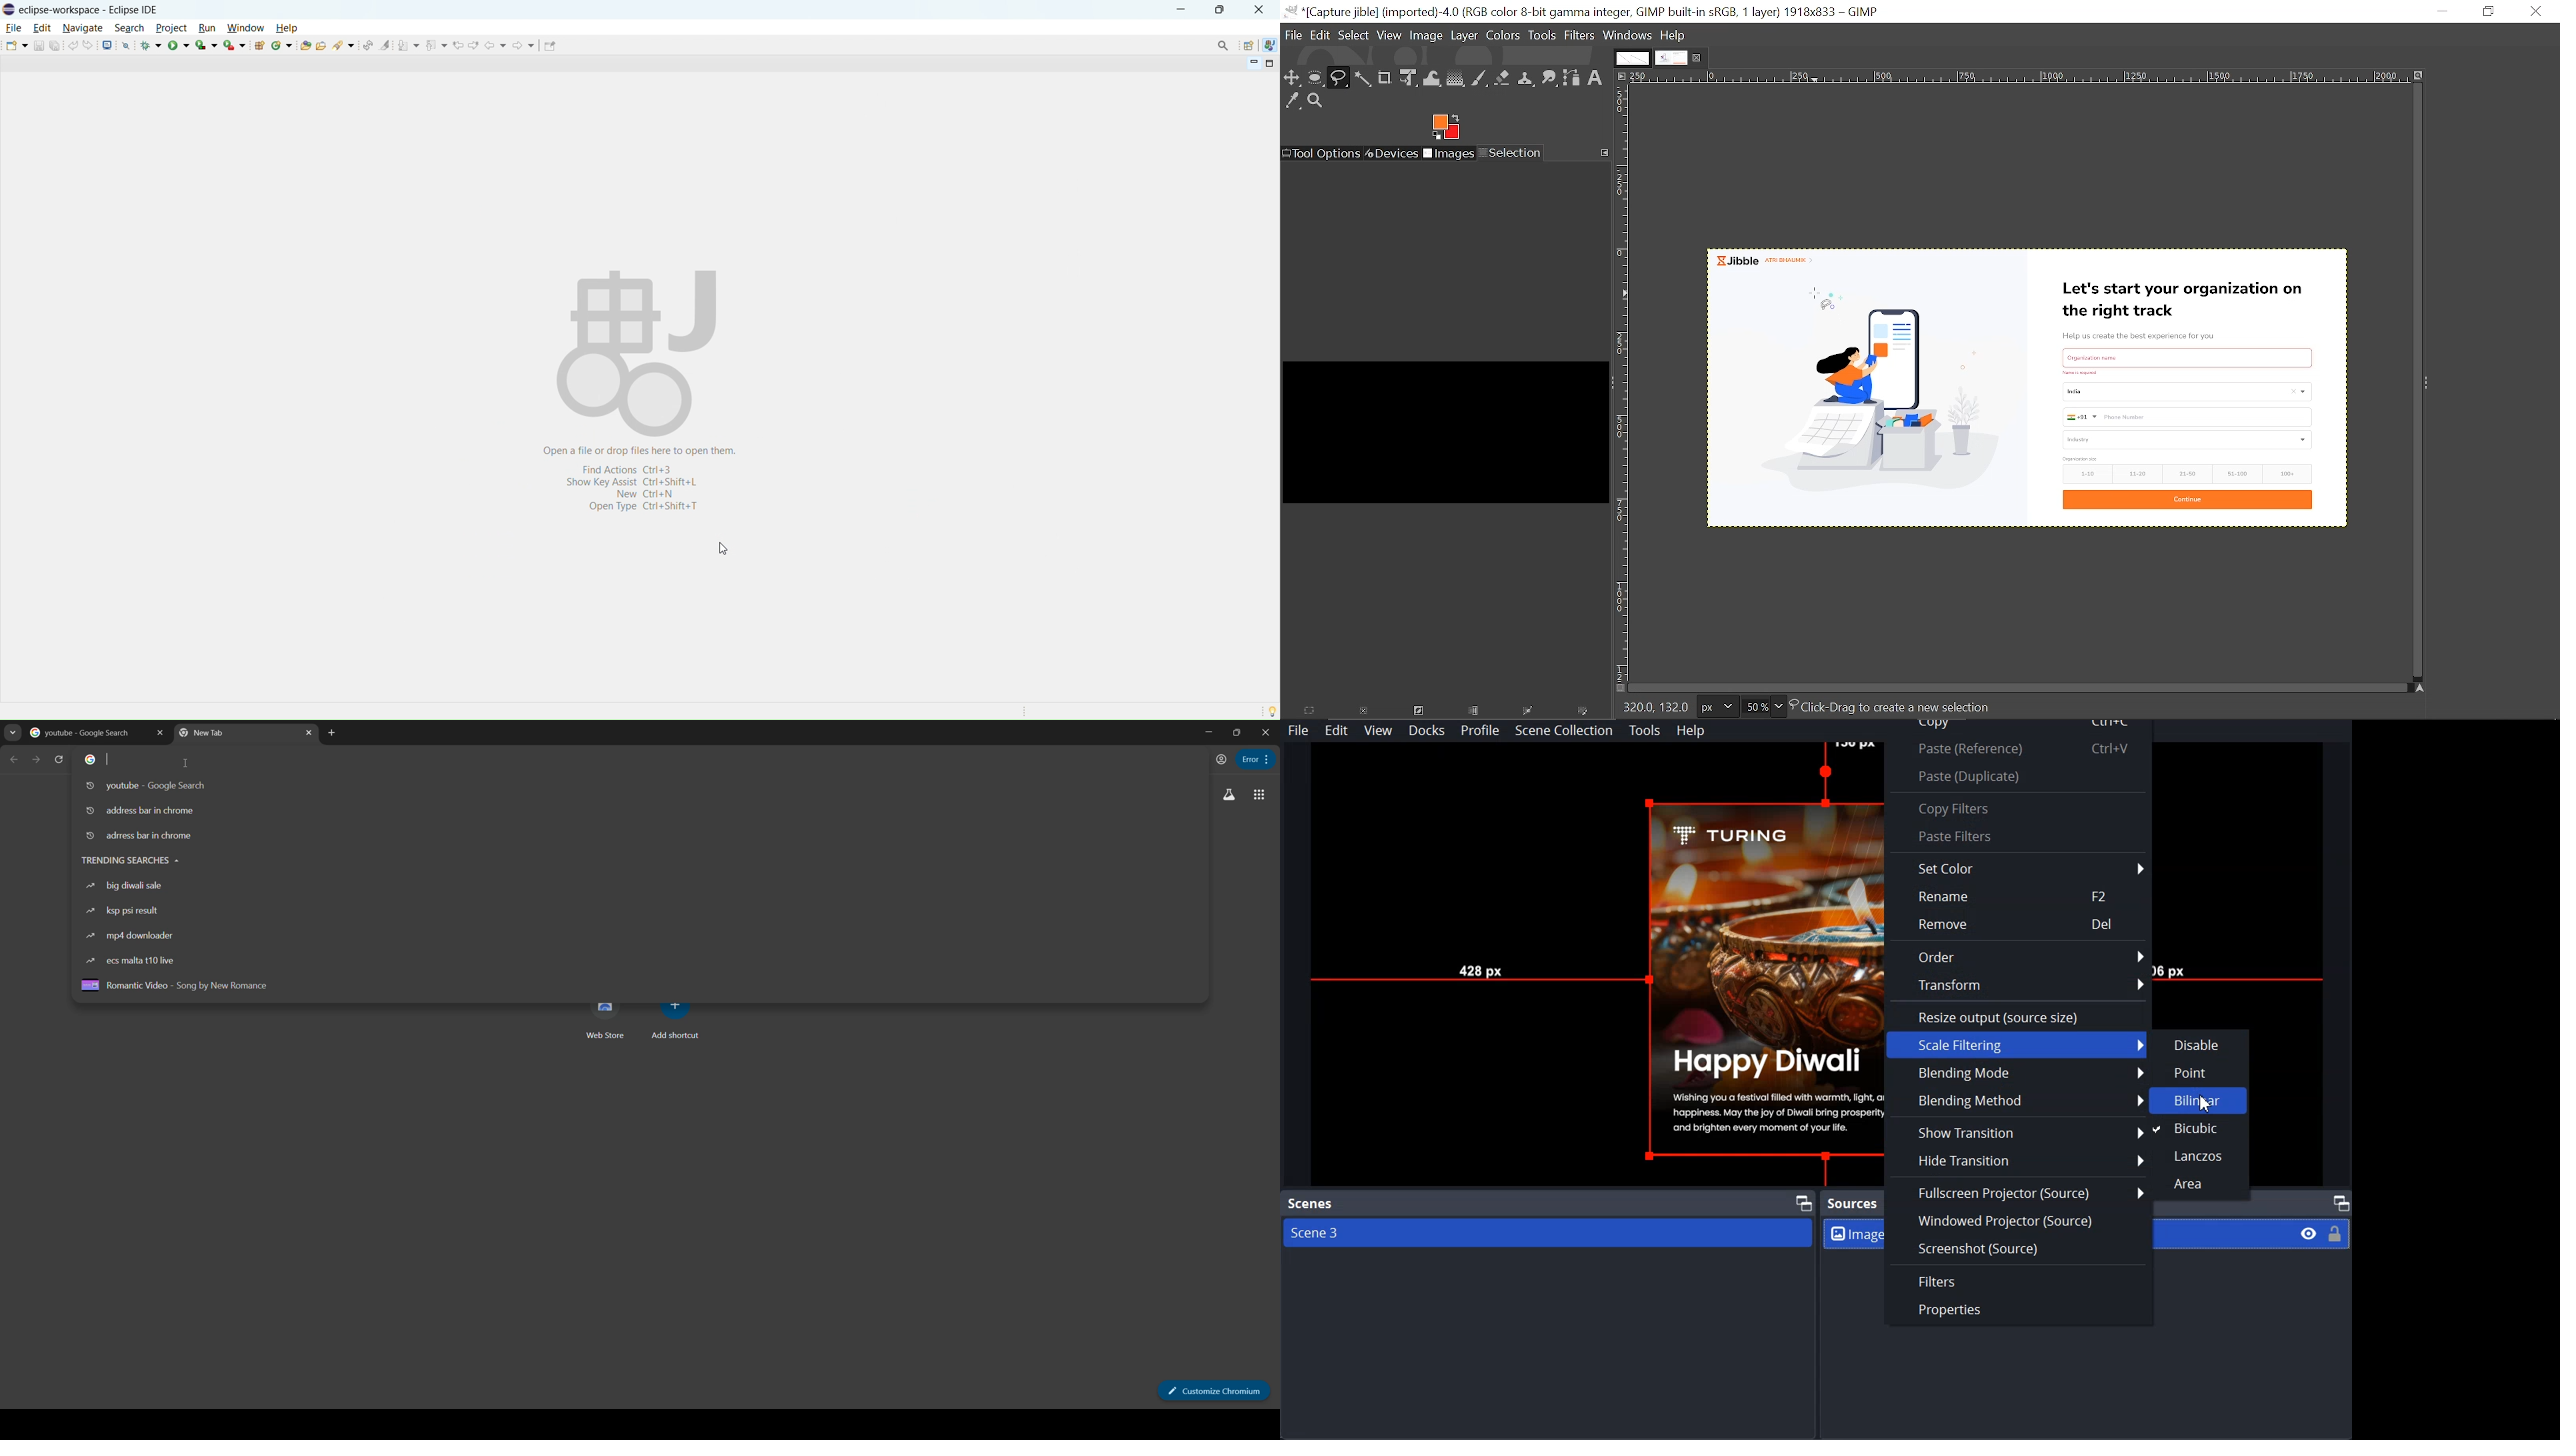 The width and height of the screenshot is (2576, 1456). What do you see at coordinates (1754, 707) in the screenshot?
I see `Current zoom` at bounding box center [1754, 707].